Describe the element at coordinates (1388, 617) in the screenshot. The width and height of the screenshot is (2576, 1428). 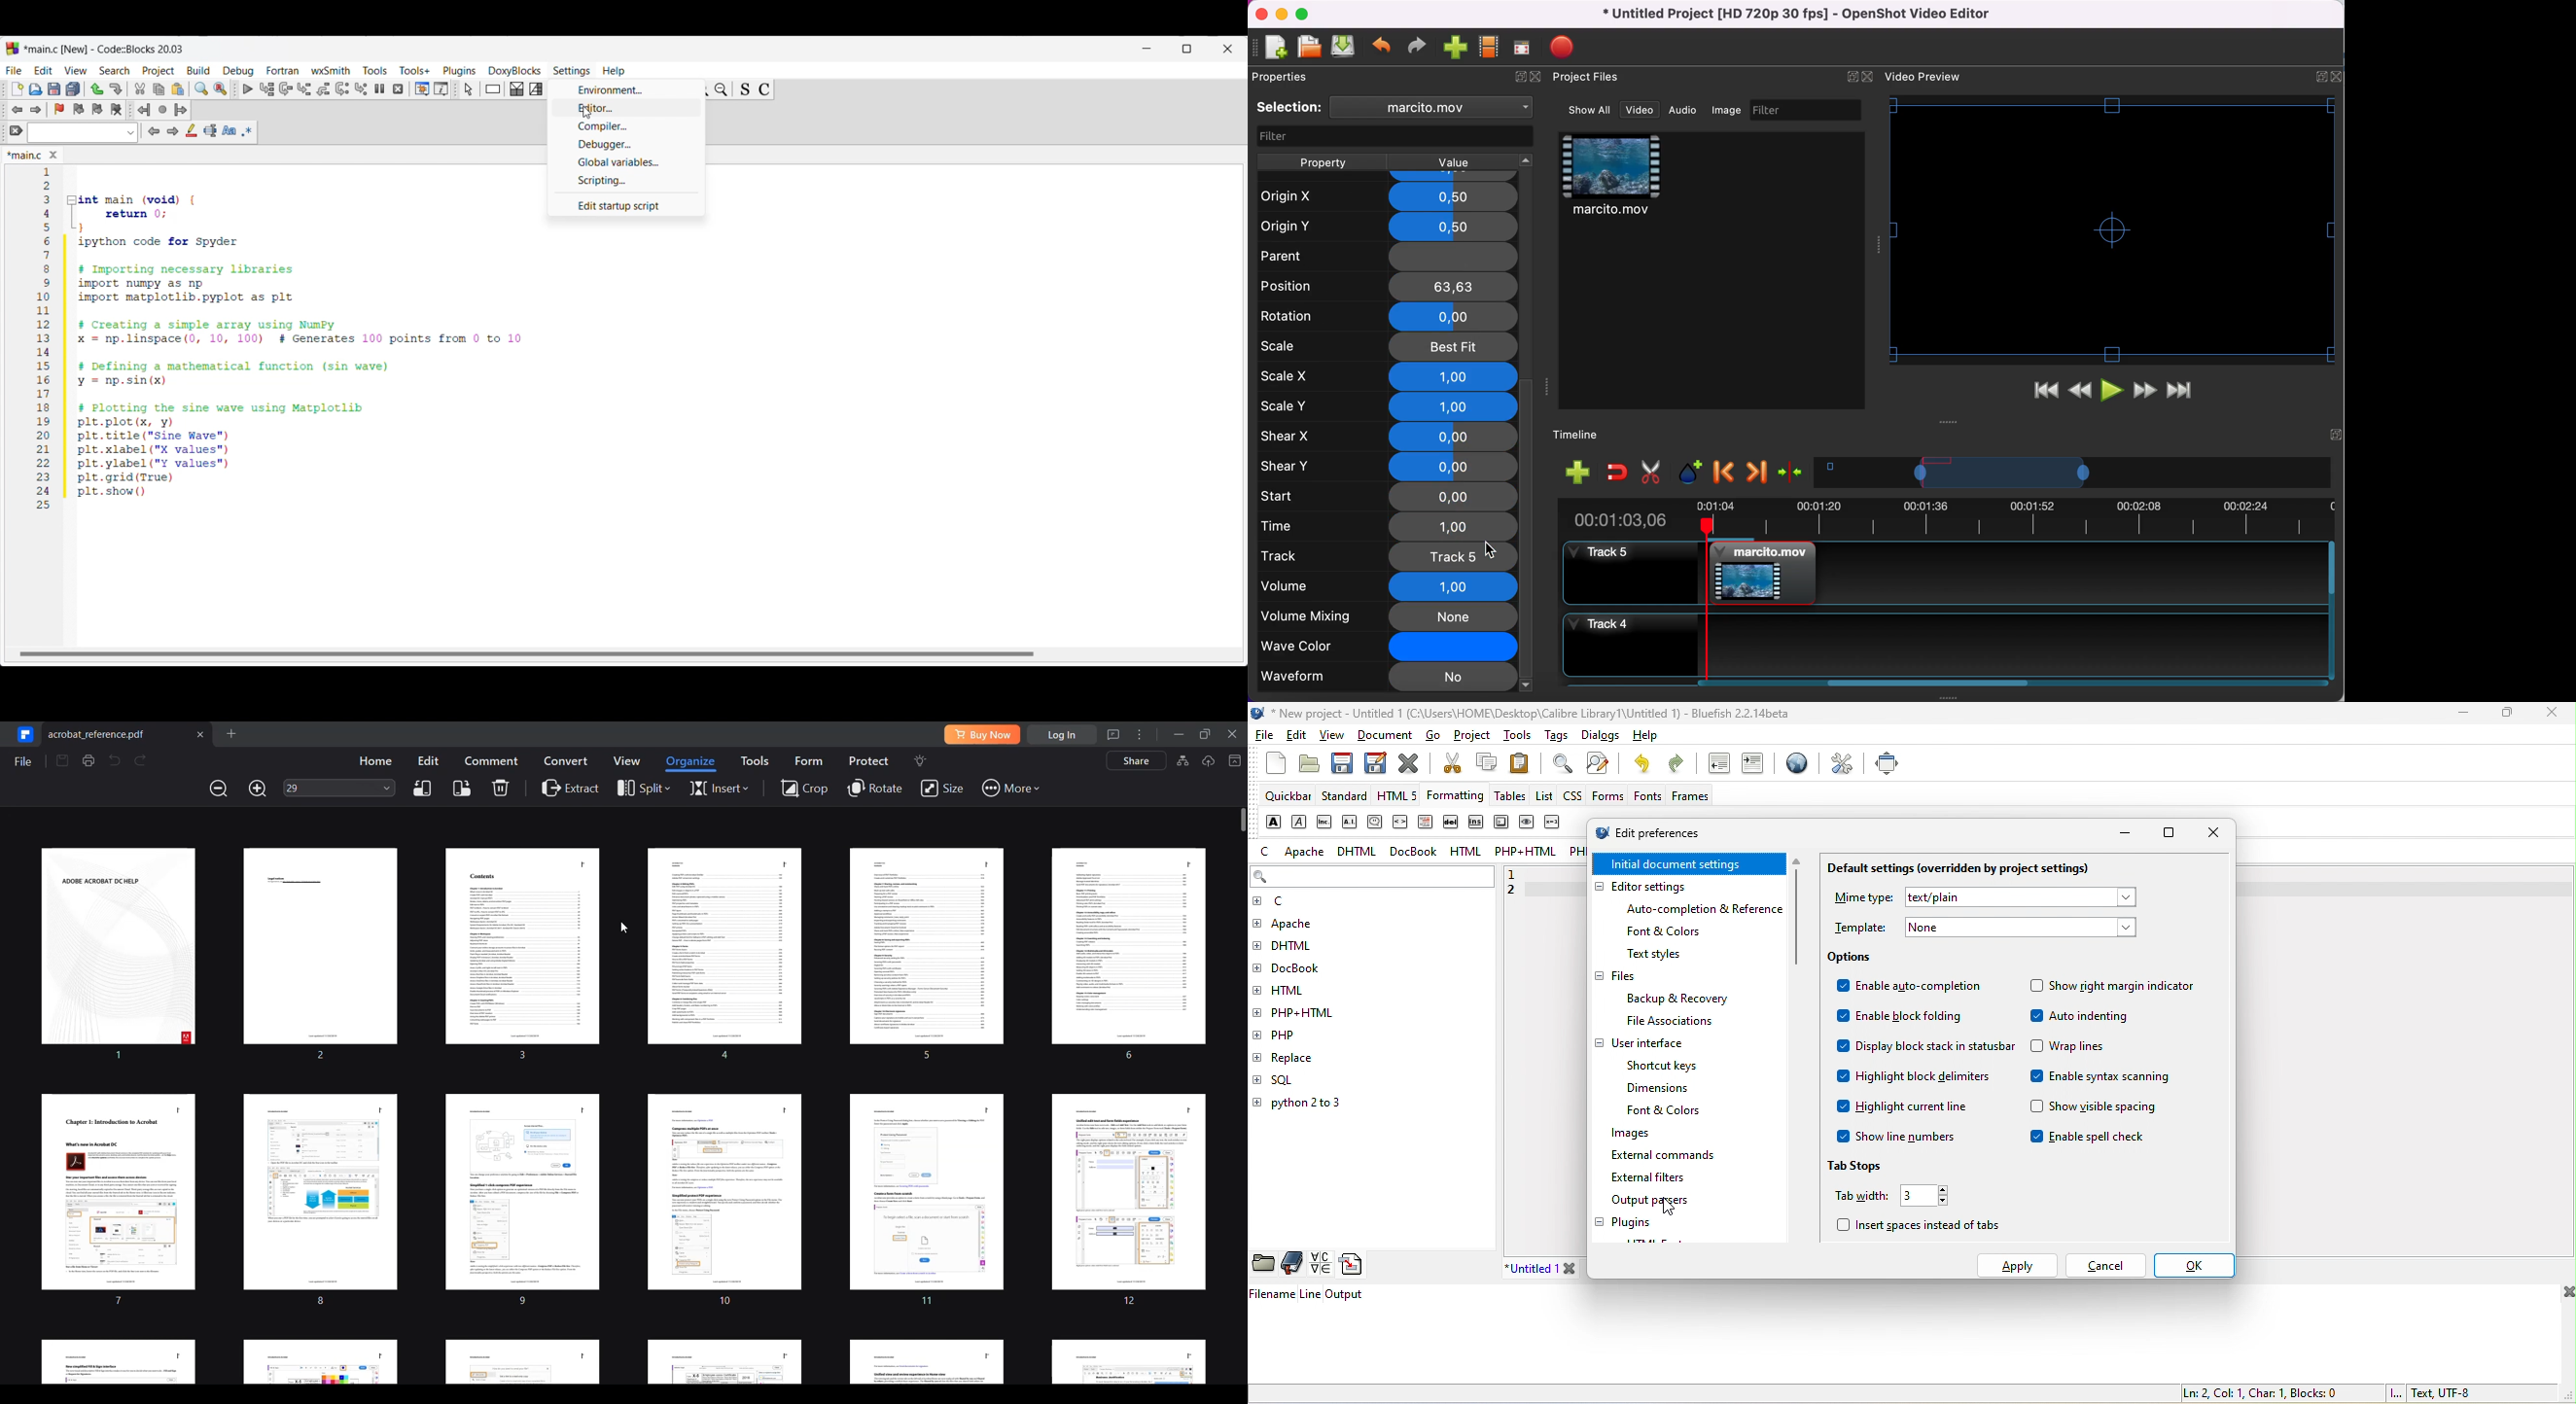
I see `volume mixing none` at that location.